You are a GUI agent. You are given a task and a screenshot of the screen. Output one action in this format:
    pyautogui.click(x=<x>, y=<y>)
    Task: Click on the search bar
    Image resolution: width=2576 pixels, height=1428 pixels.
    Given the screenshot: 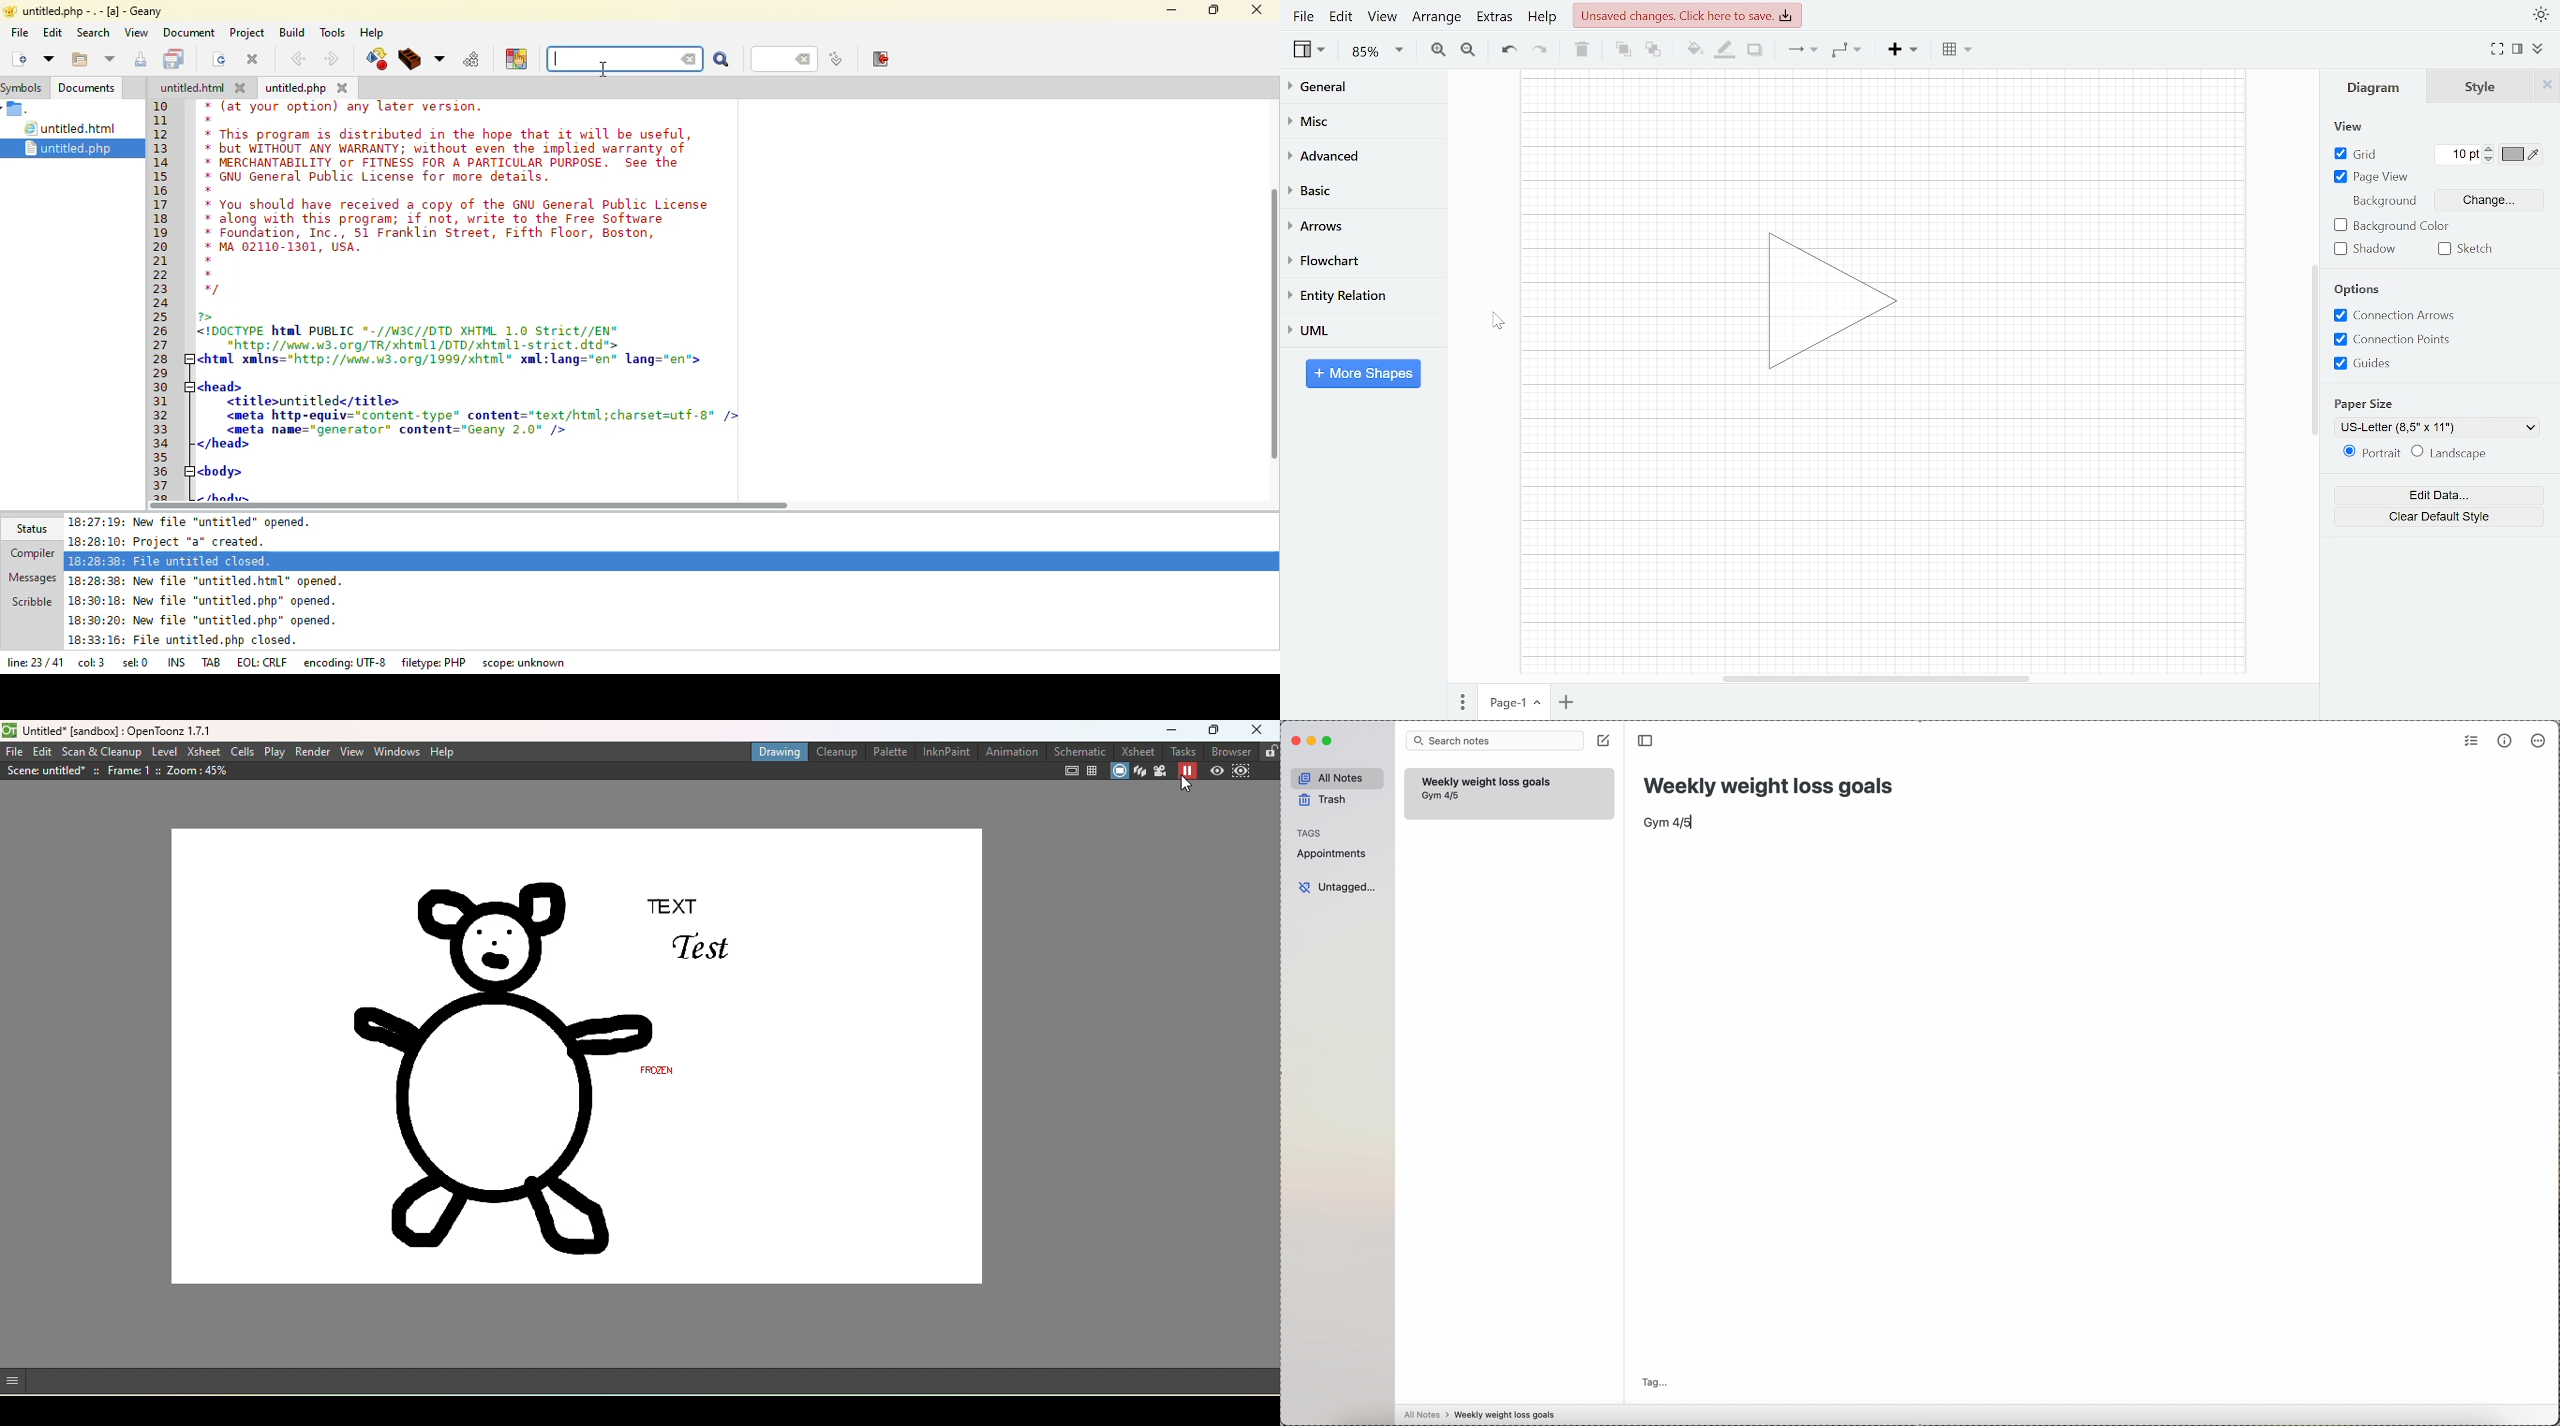 What is the action you would take?
    pyautogui.click(x=1495, y=741)
    